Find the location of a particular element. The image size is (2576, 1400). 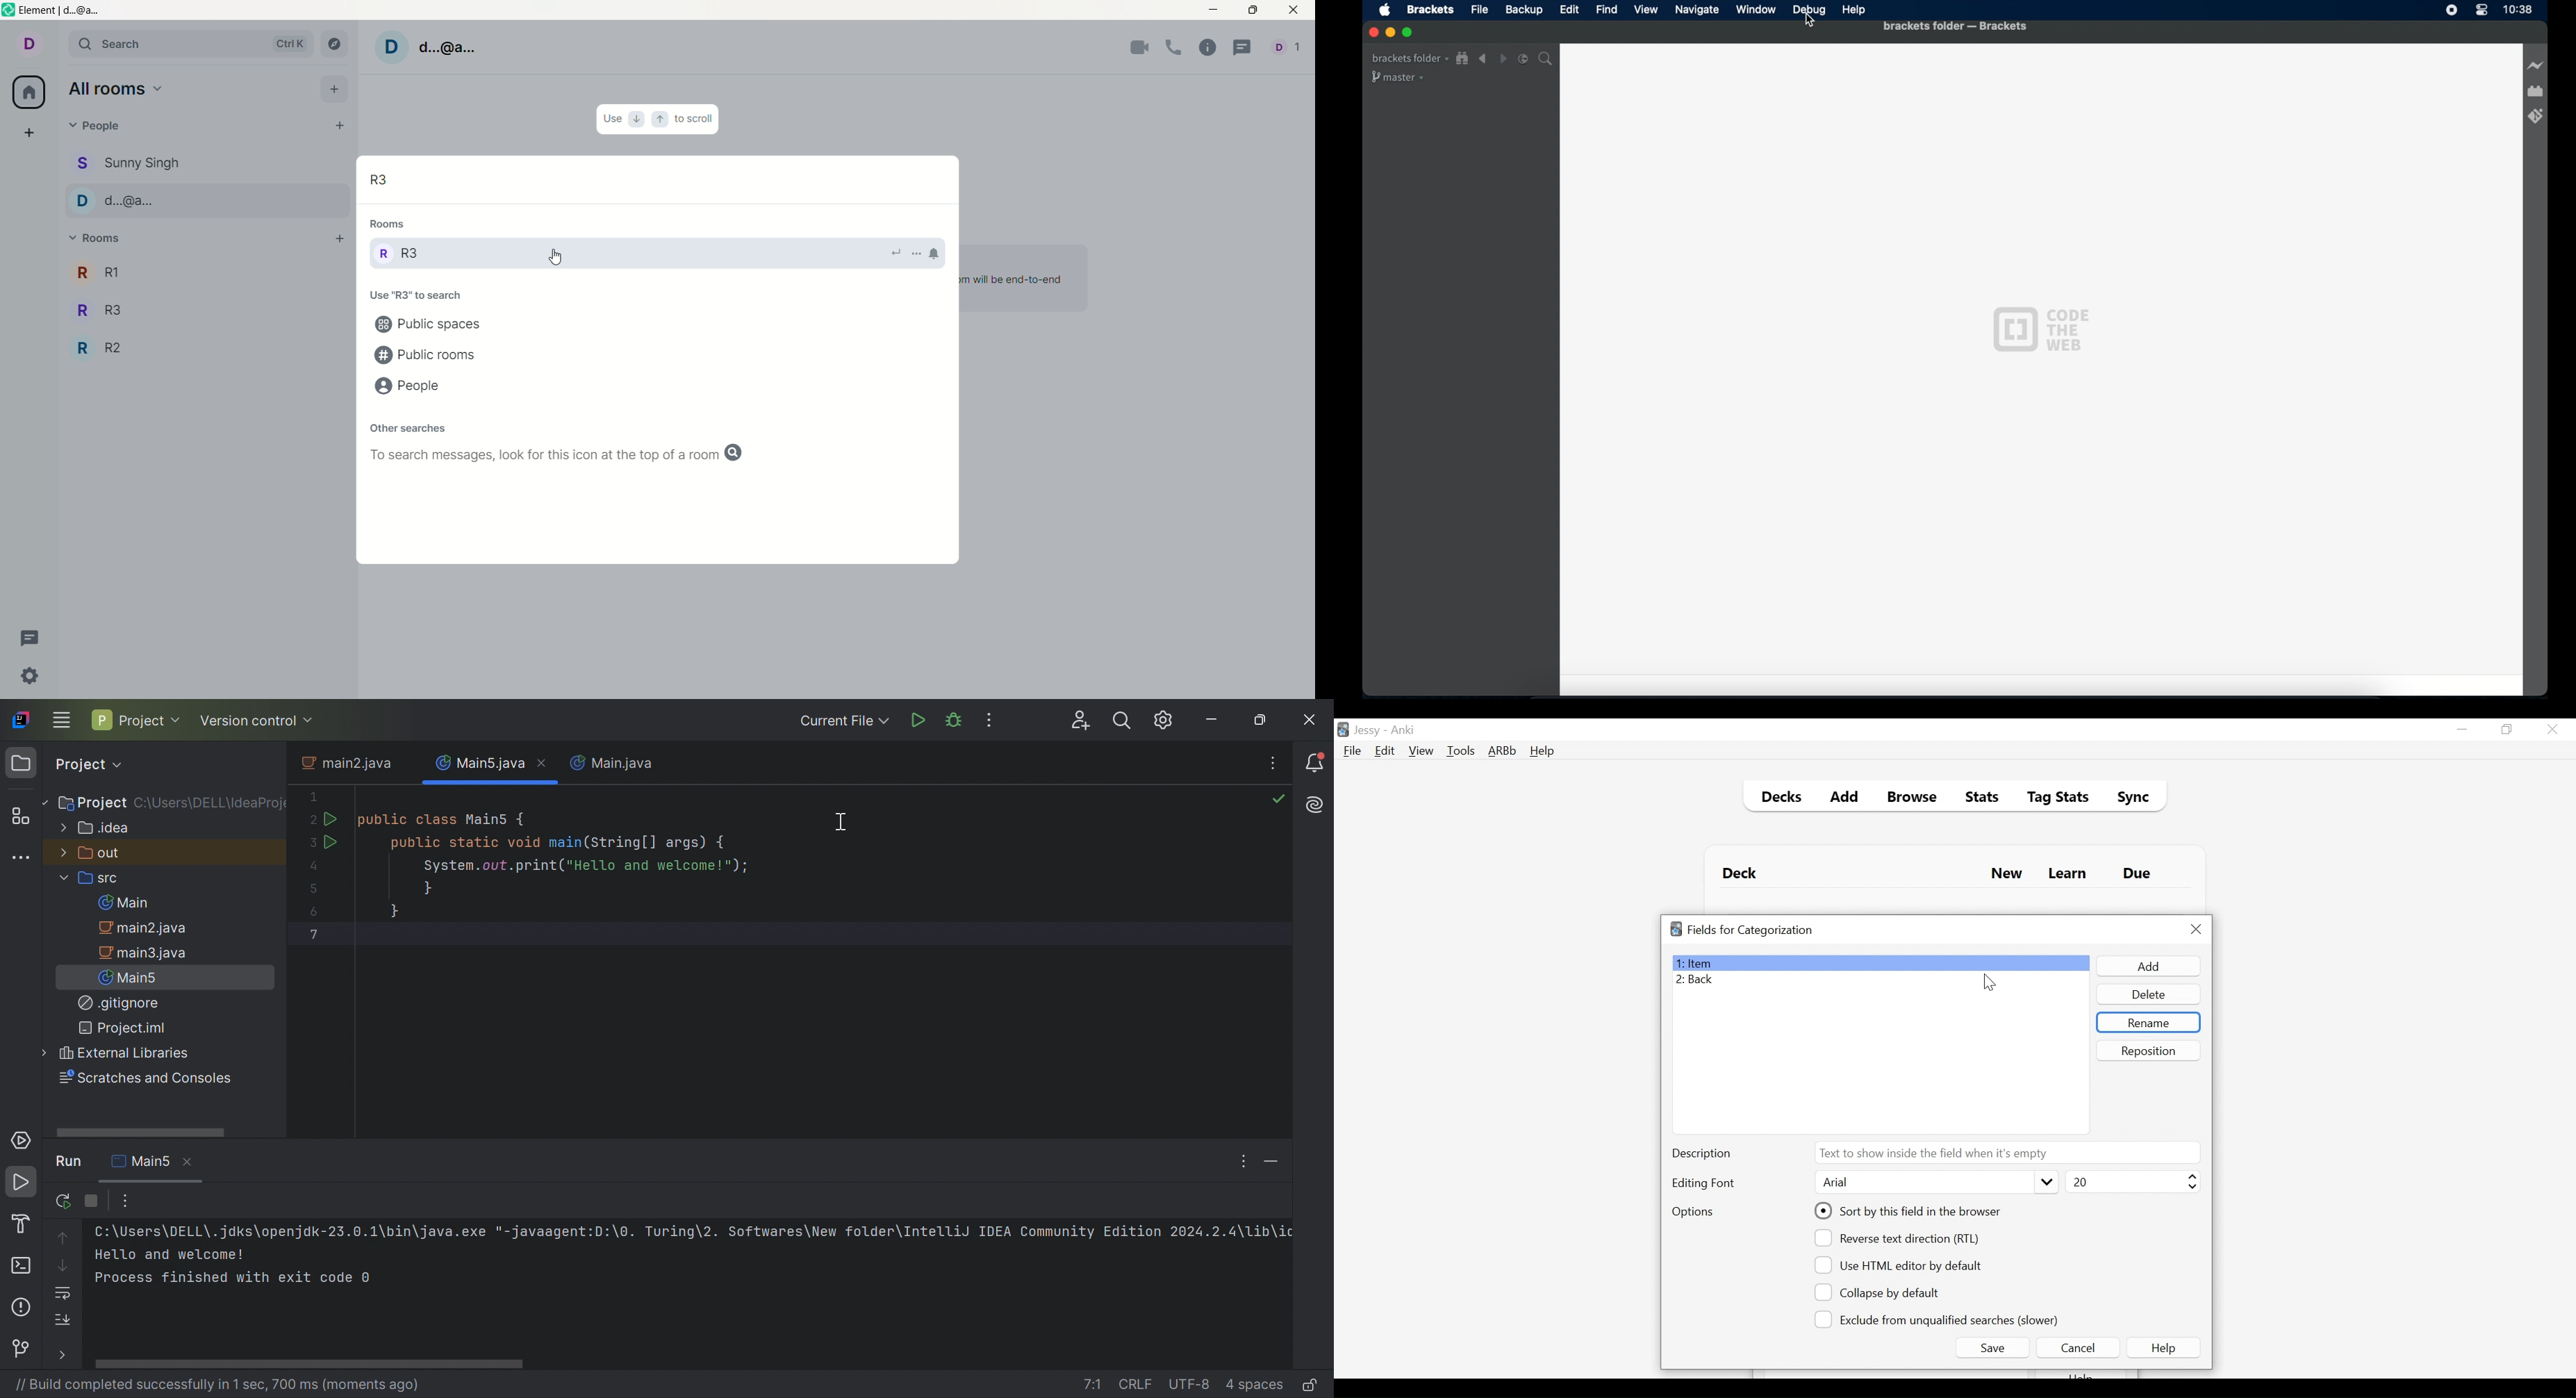

search is located at coordinates (188, 43).